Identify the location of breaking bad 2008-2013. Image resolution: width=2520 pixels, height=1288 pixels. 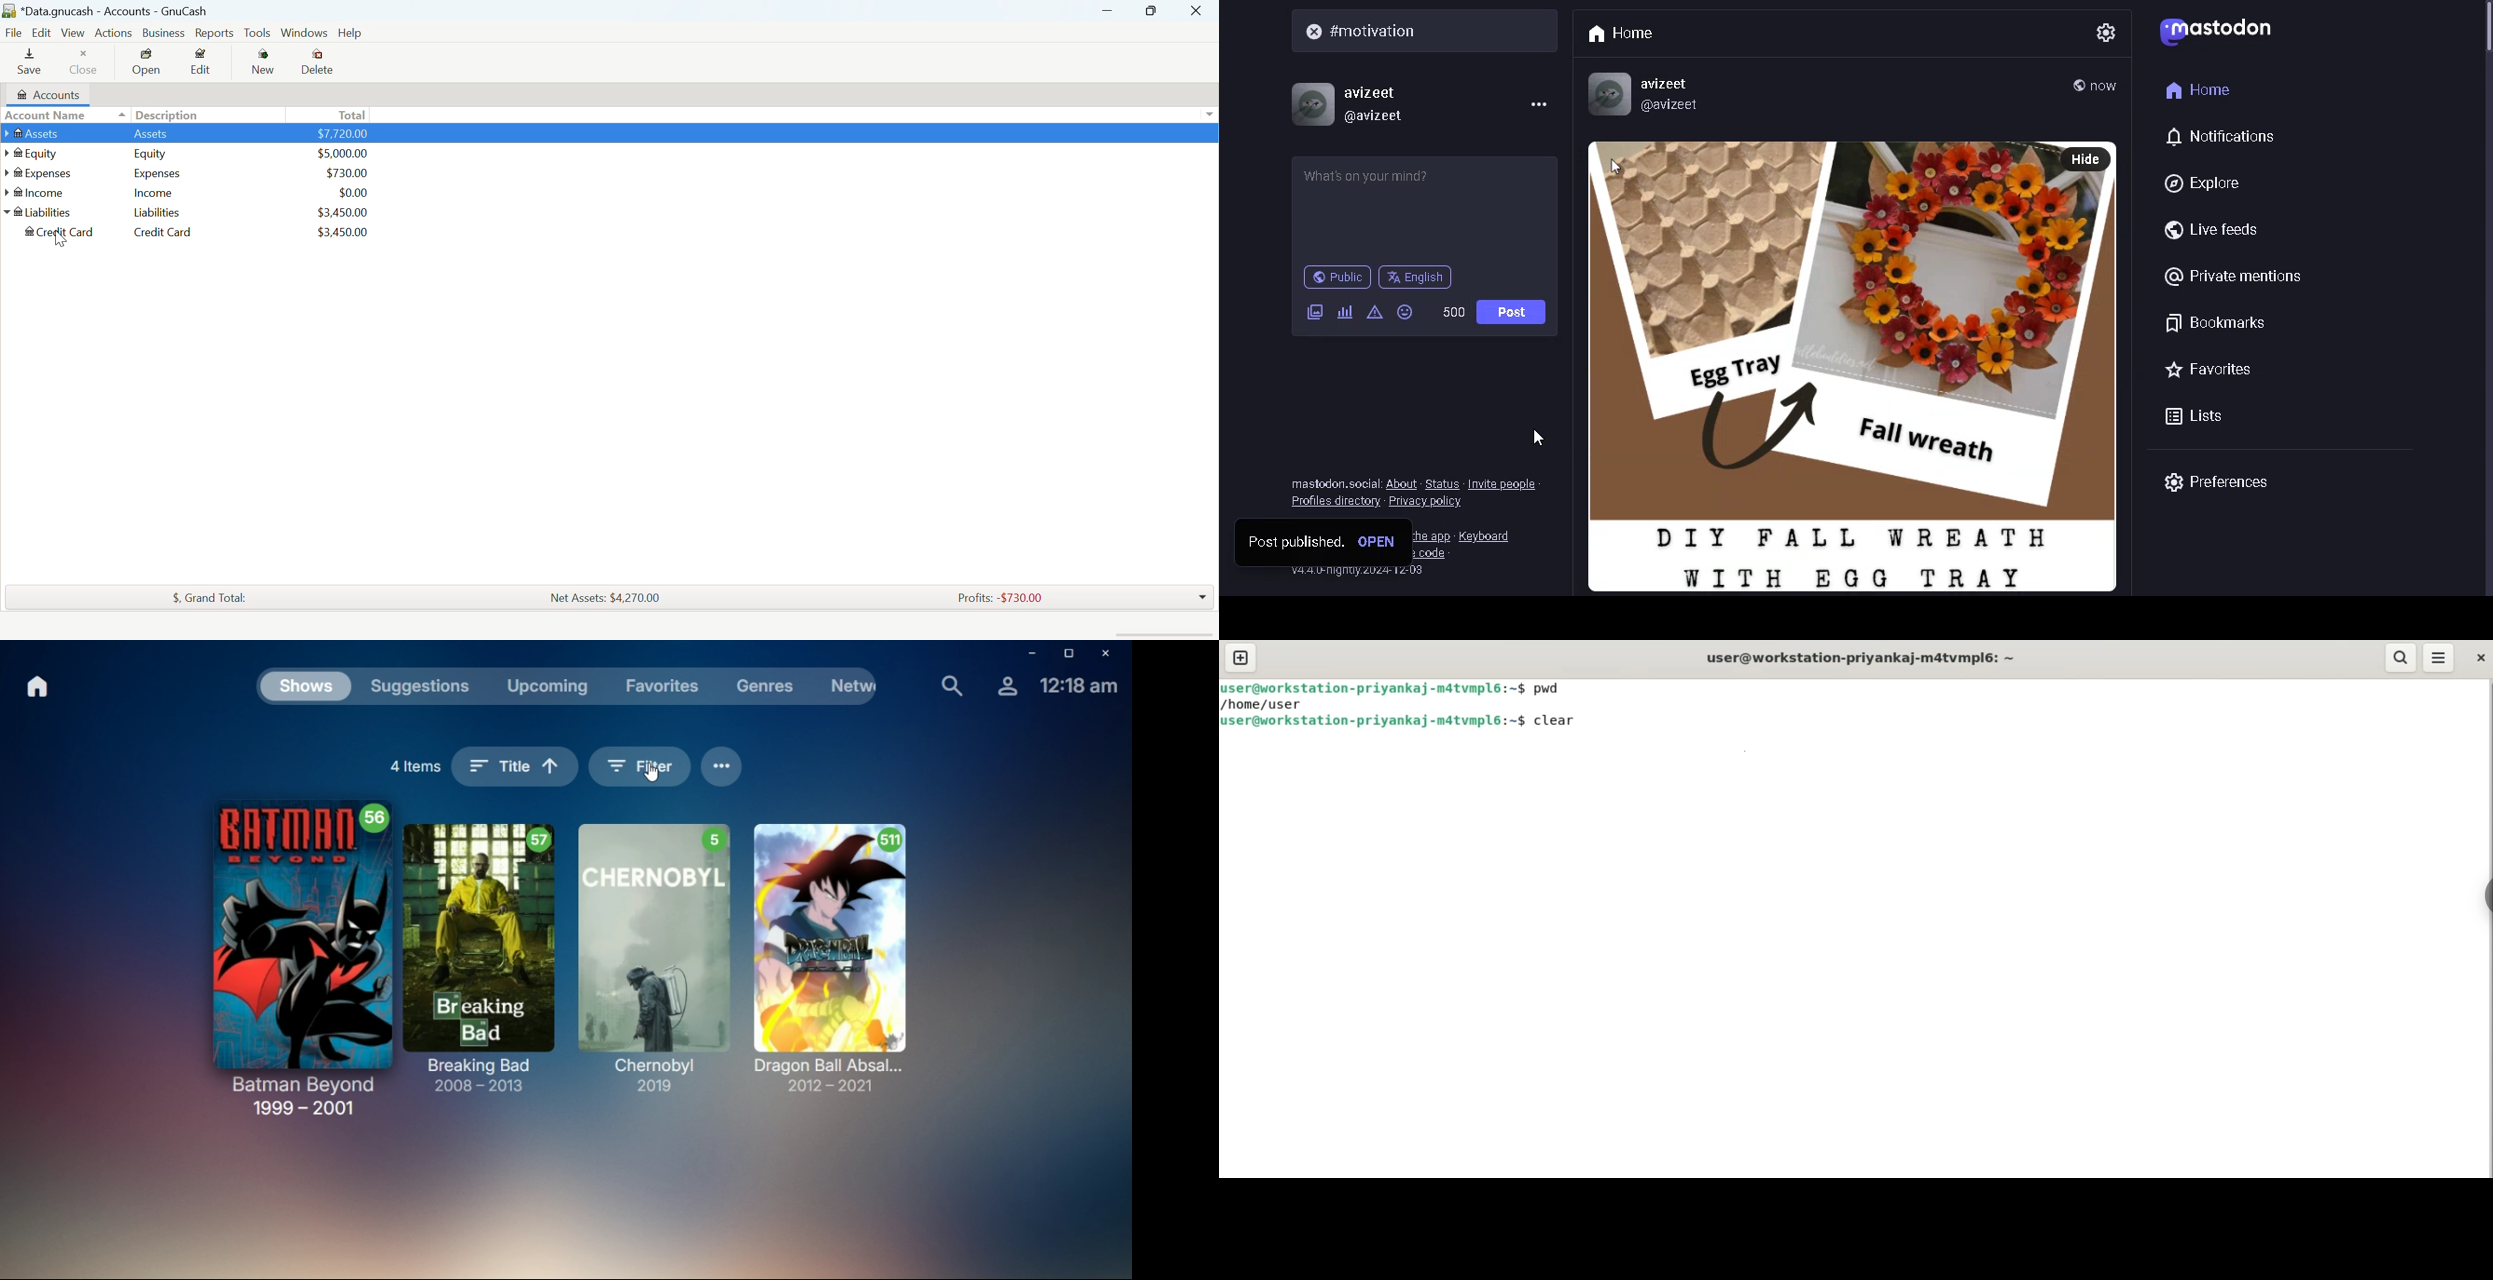
(484, 954).